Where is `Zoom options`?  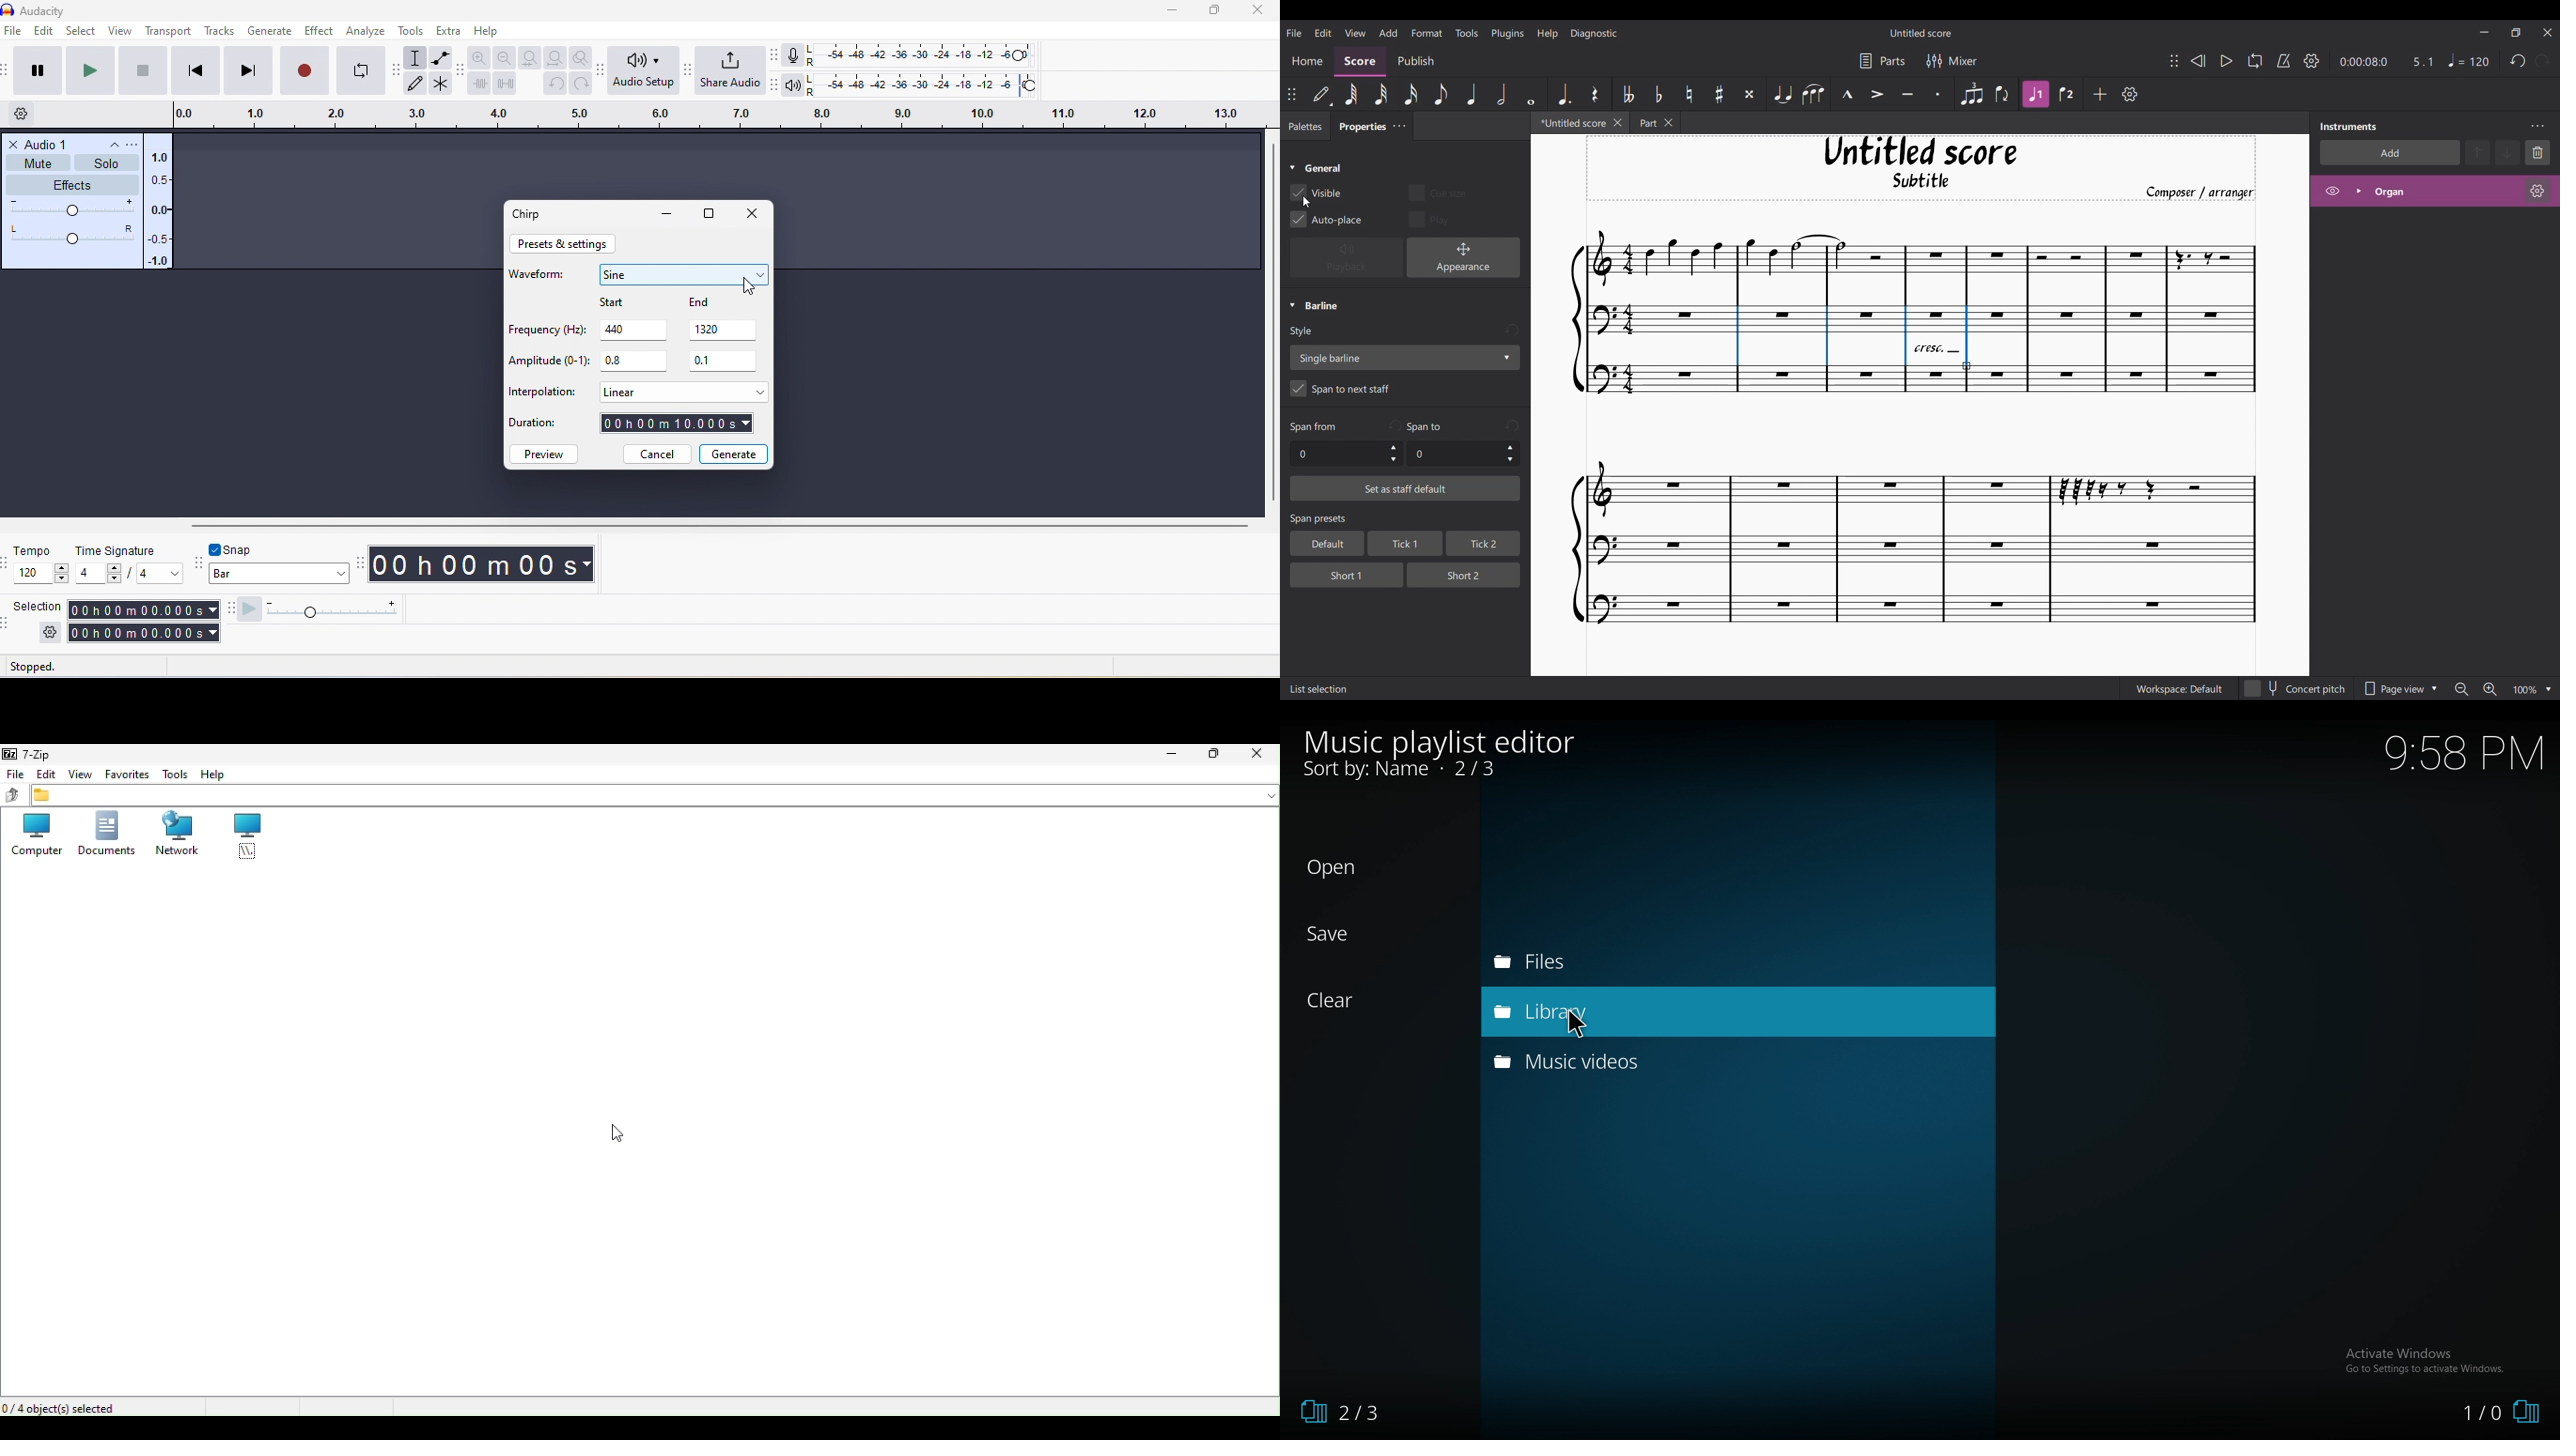 Zoom options is located at coordinates (2549, 689).